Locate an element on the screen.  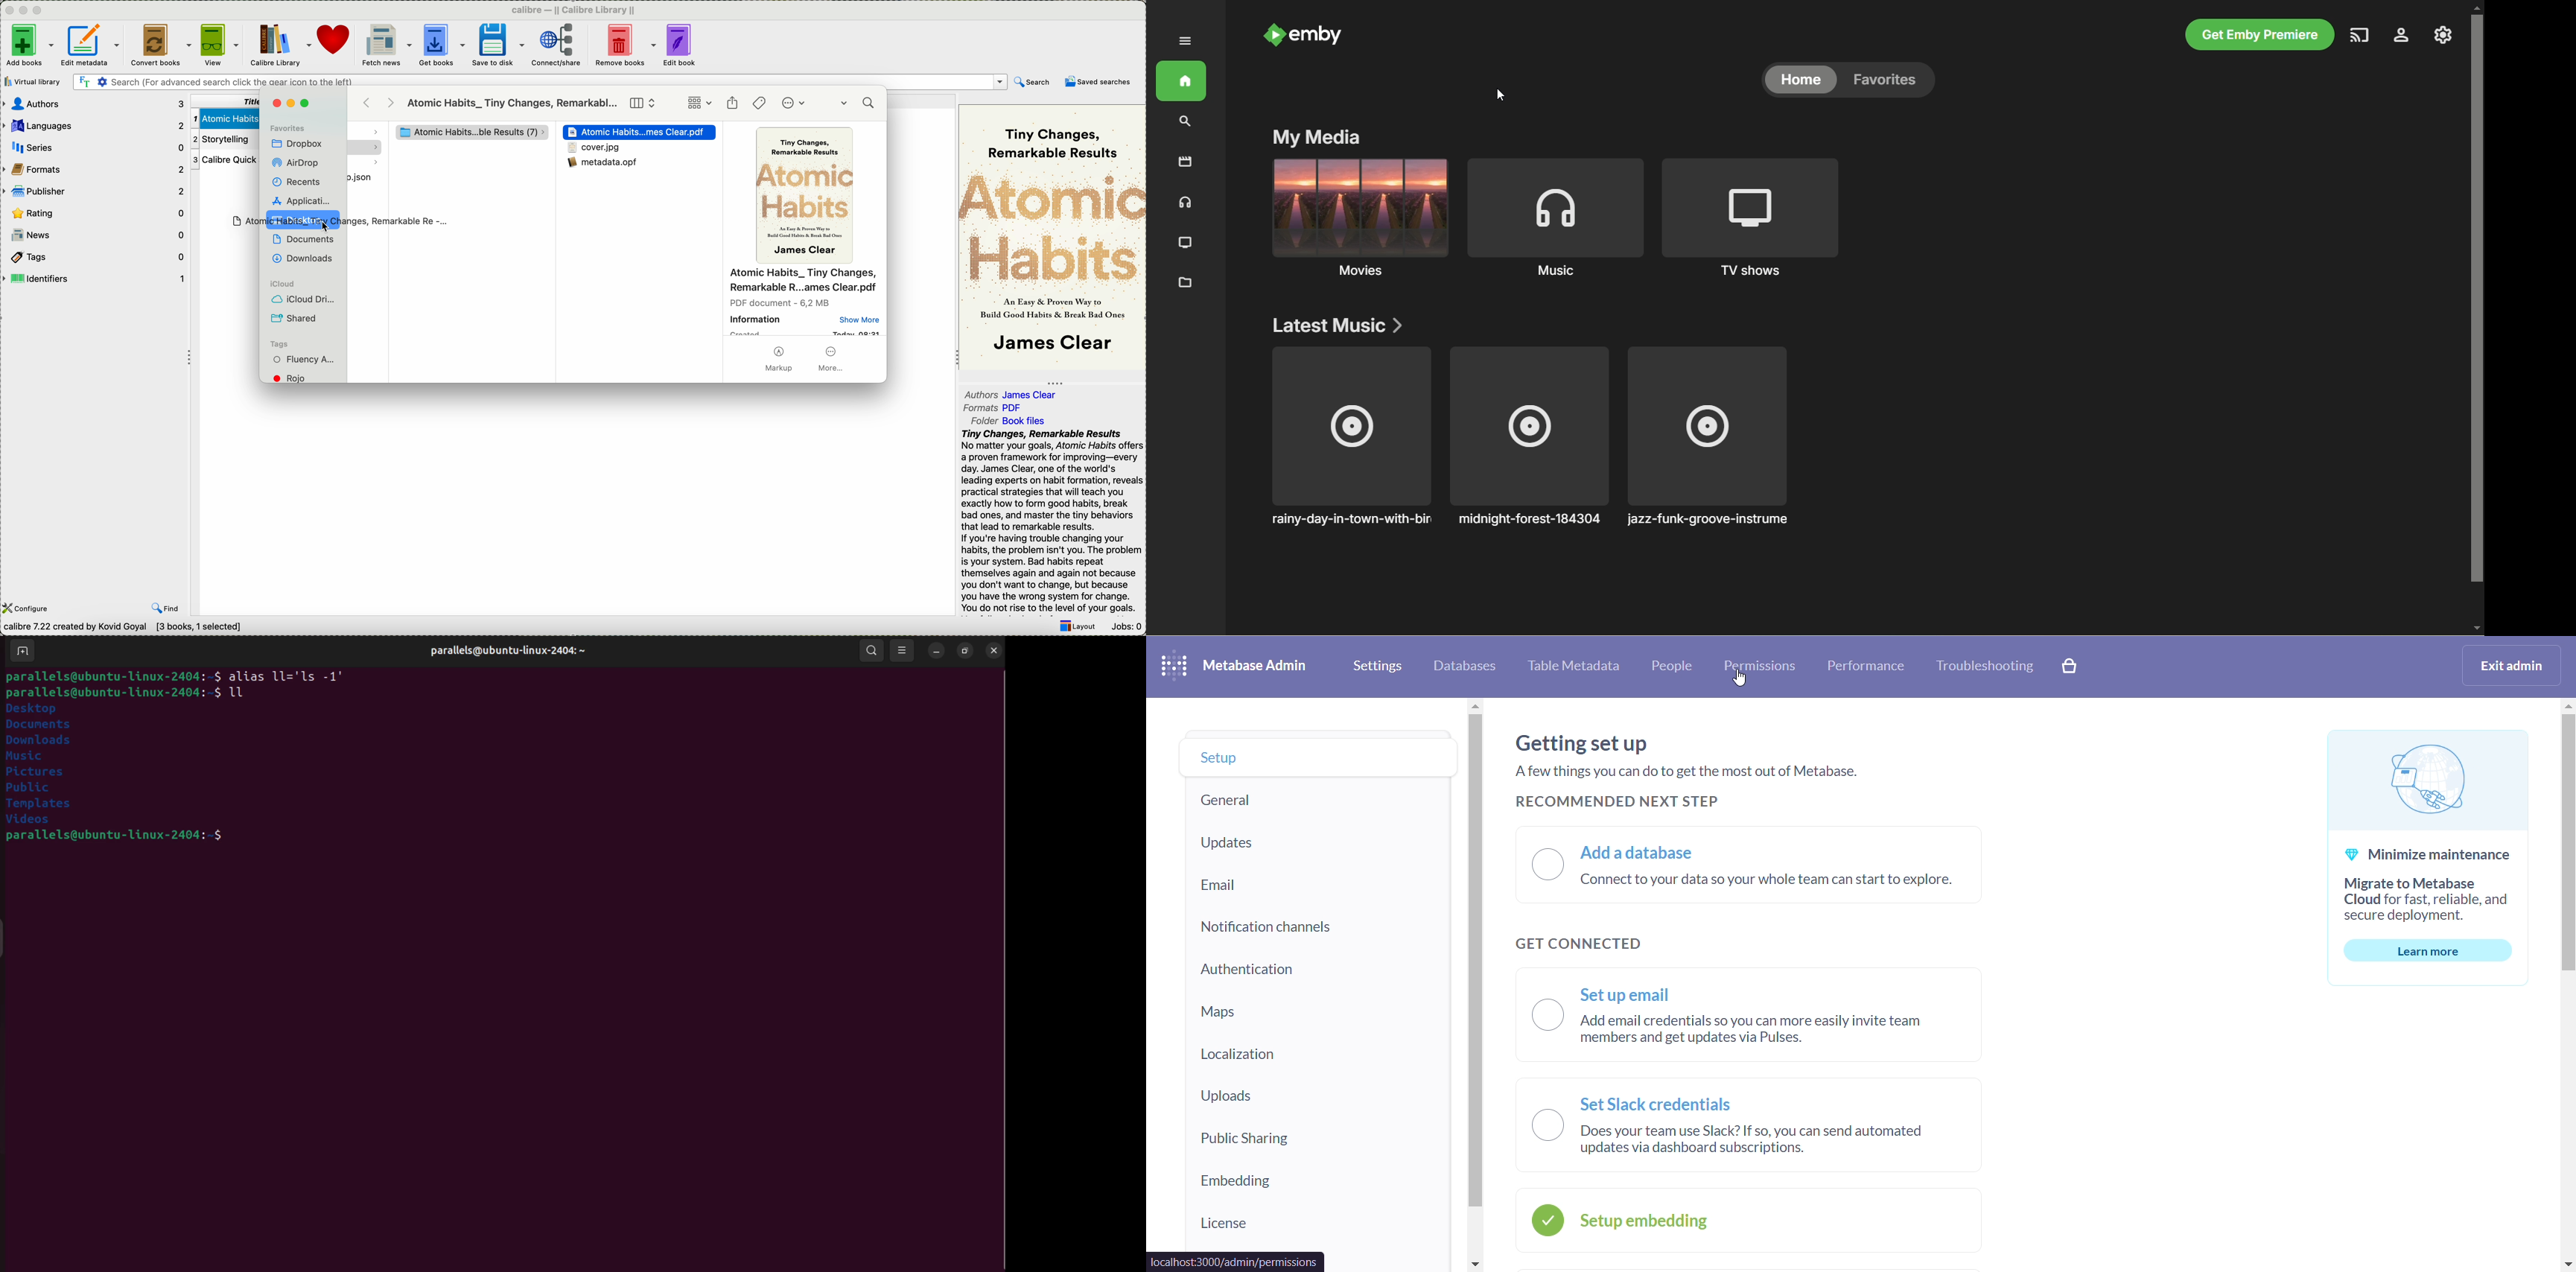
formats is located at coordinates (95, 168).